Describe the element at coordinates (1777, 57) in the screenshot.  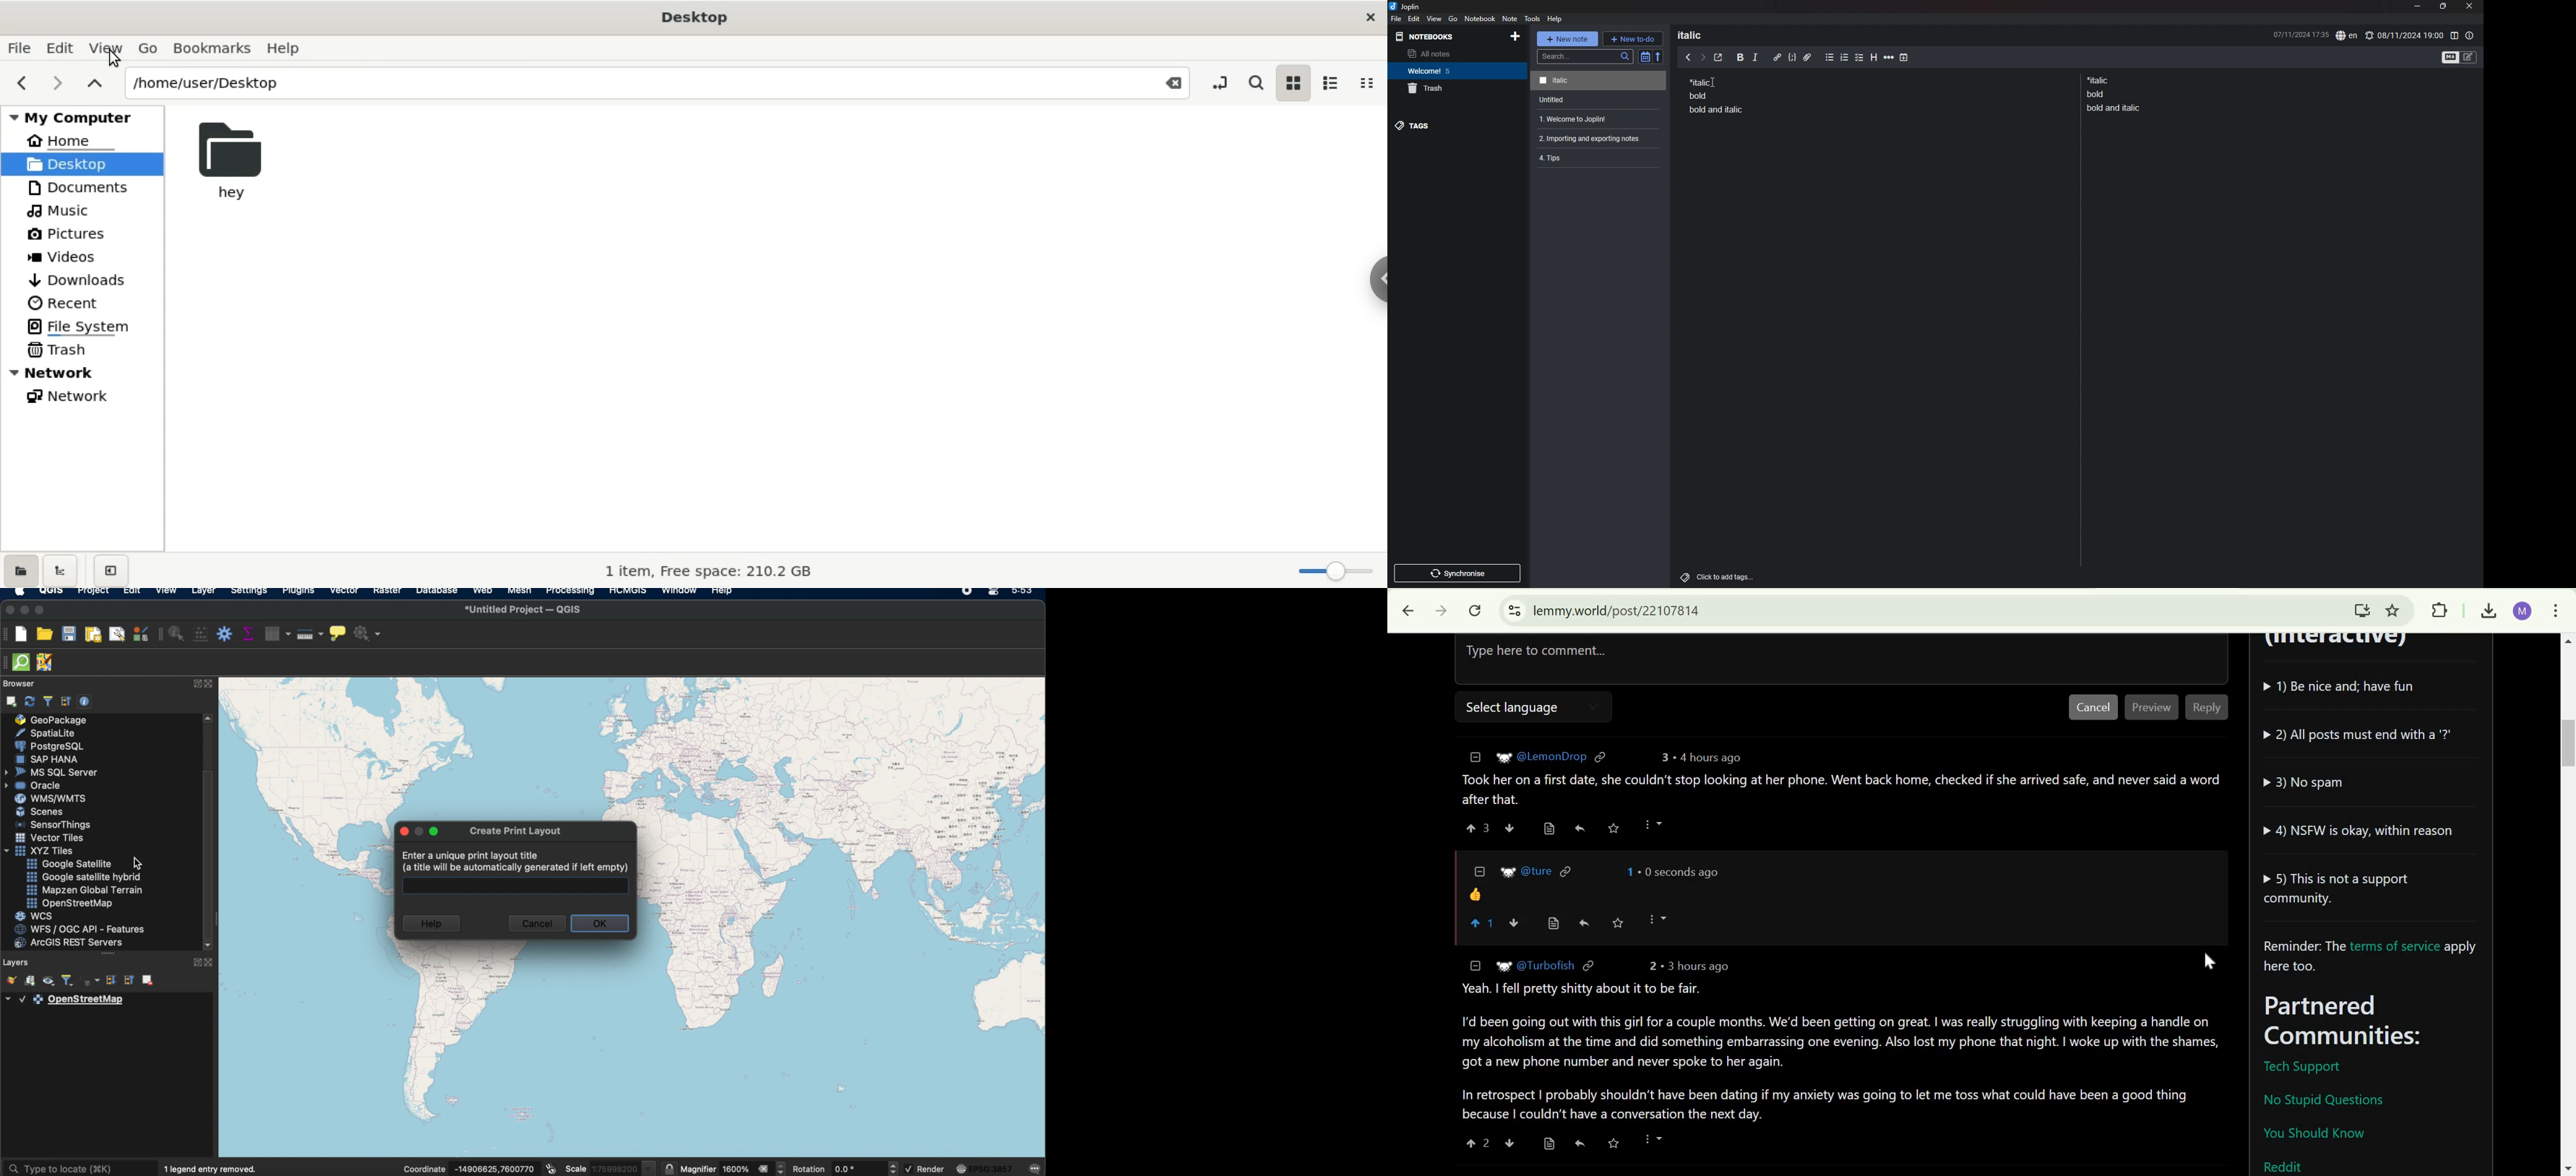
I see `hyperlink` at that location.